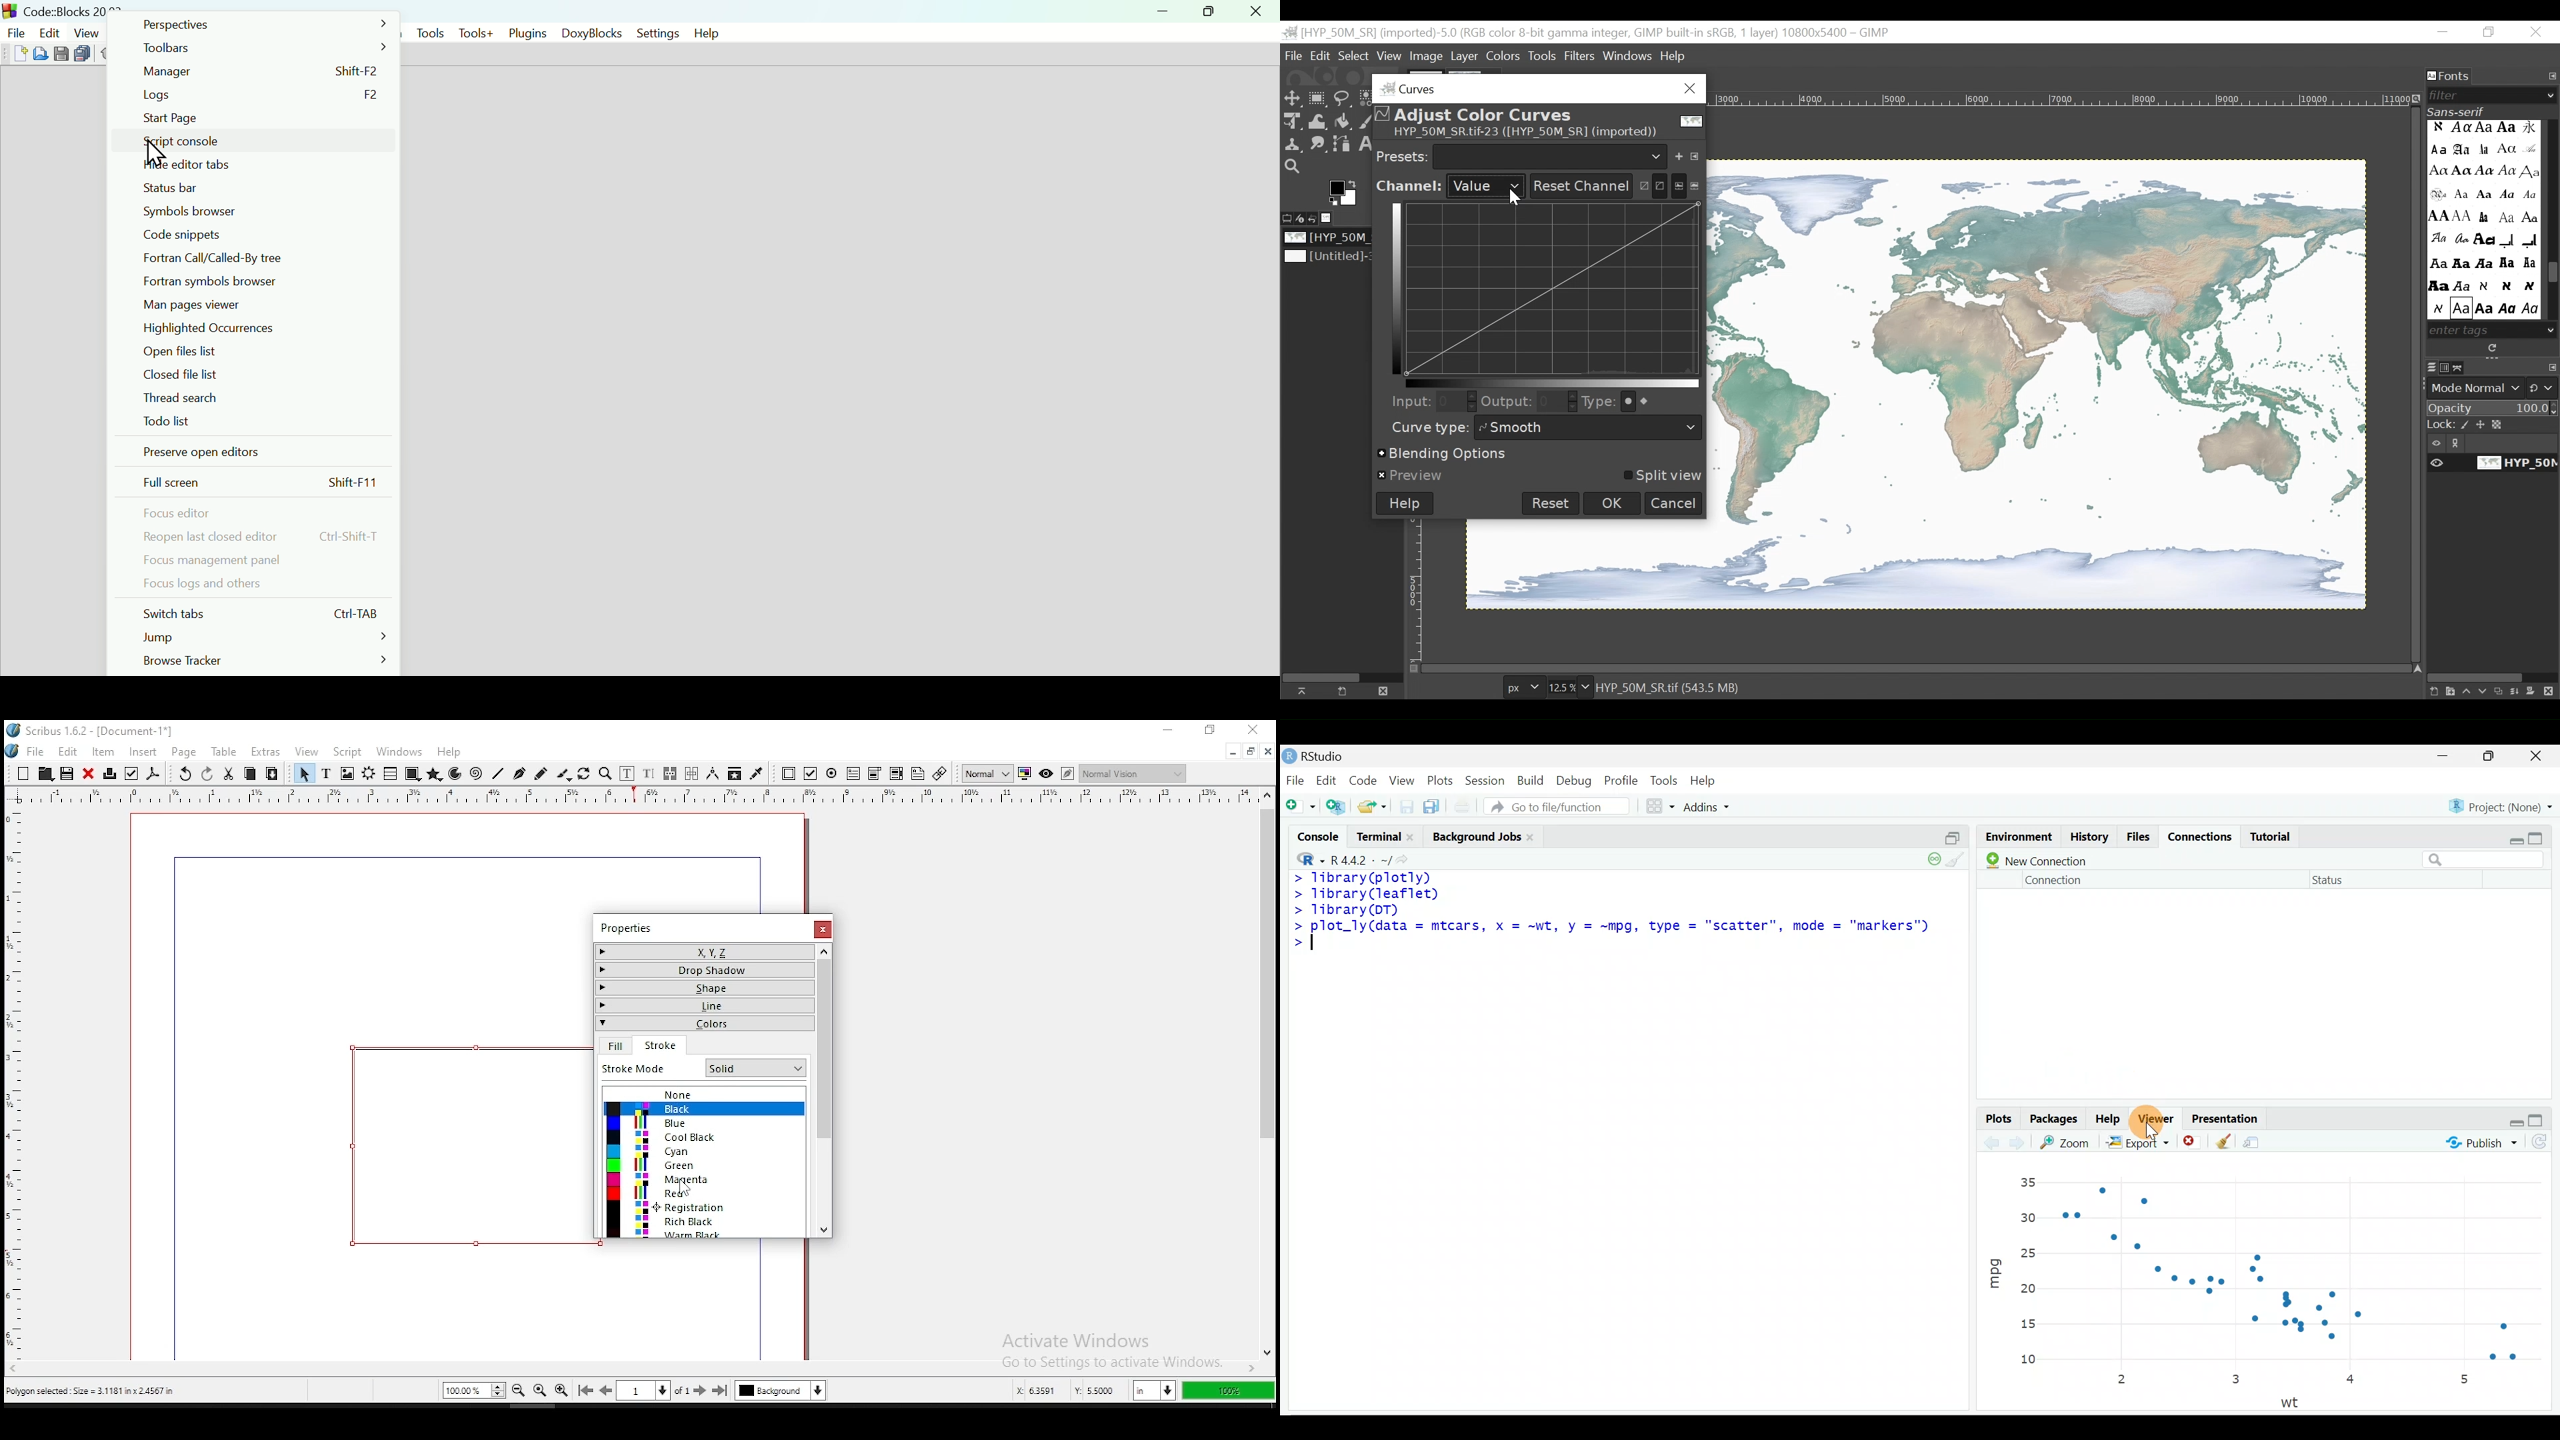 This screenshot has width=2576, height=1456. Describe the element at coordinates (2511, 1118) in the screenshot. I see `restore down` at that location.